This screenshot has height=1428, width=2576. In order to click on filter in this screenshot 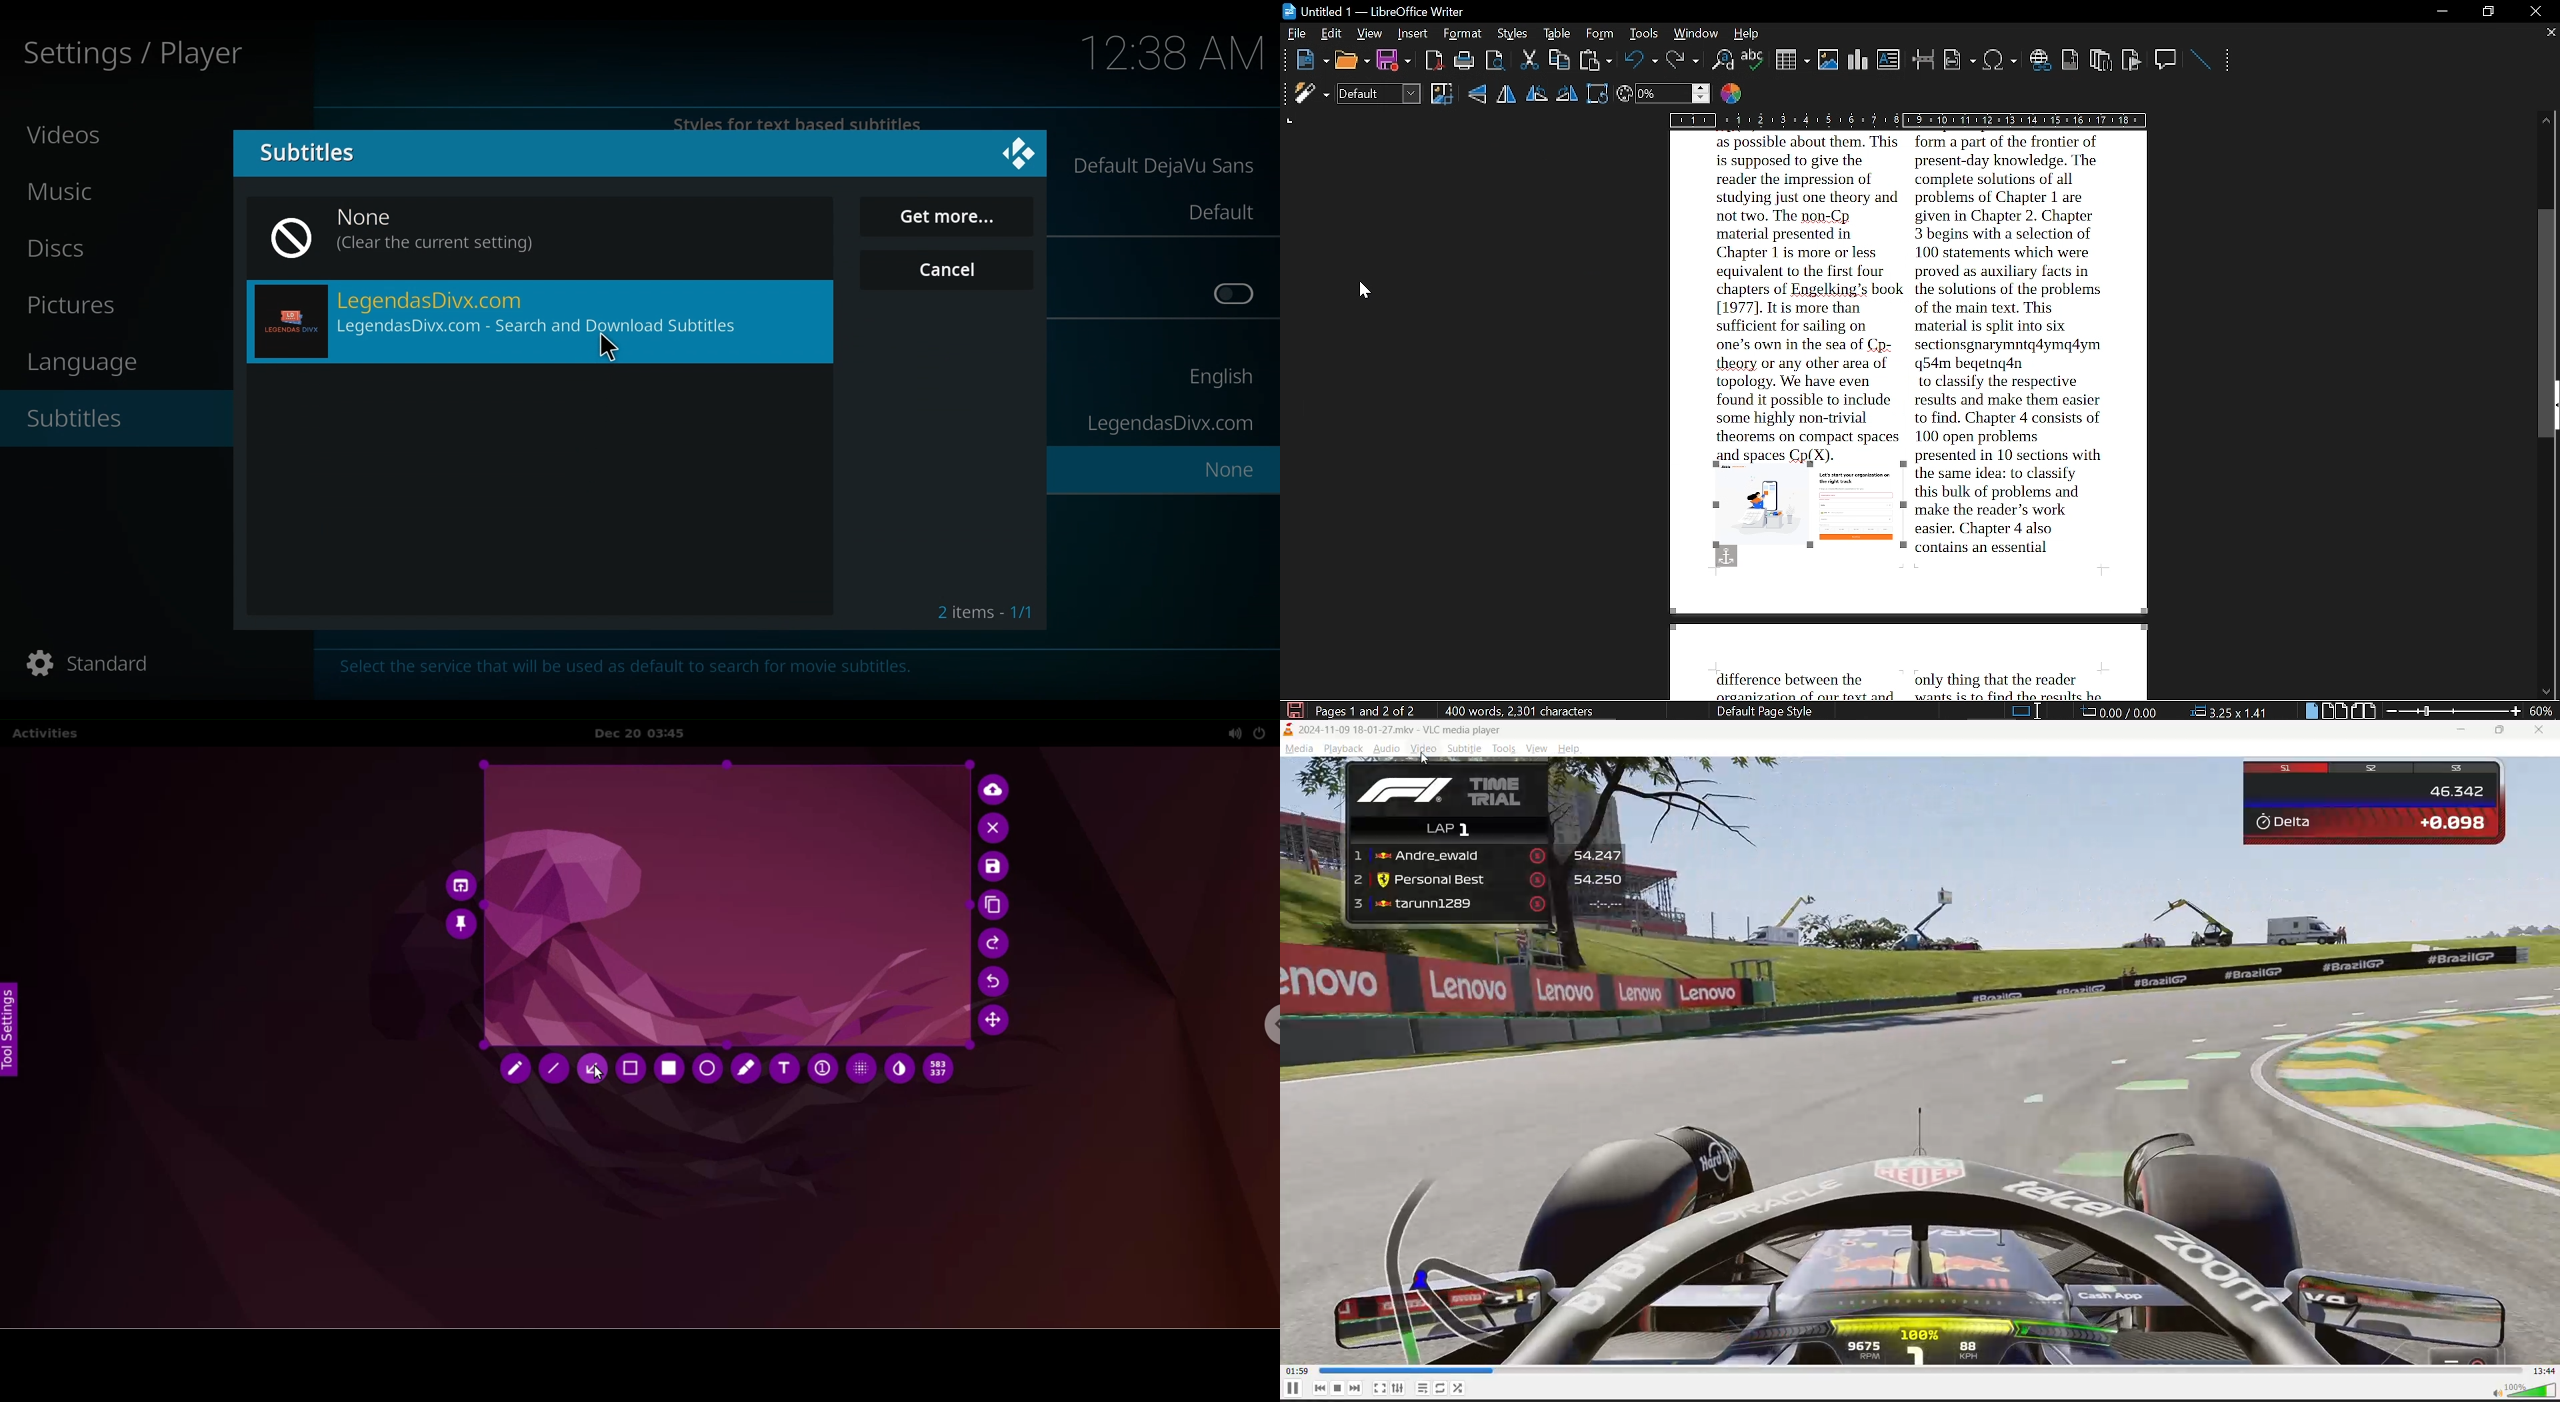, I will do `click(1310, 94)`.